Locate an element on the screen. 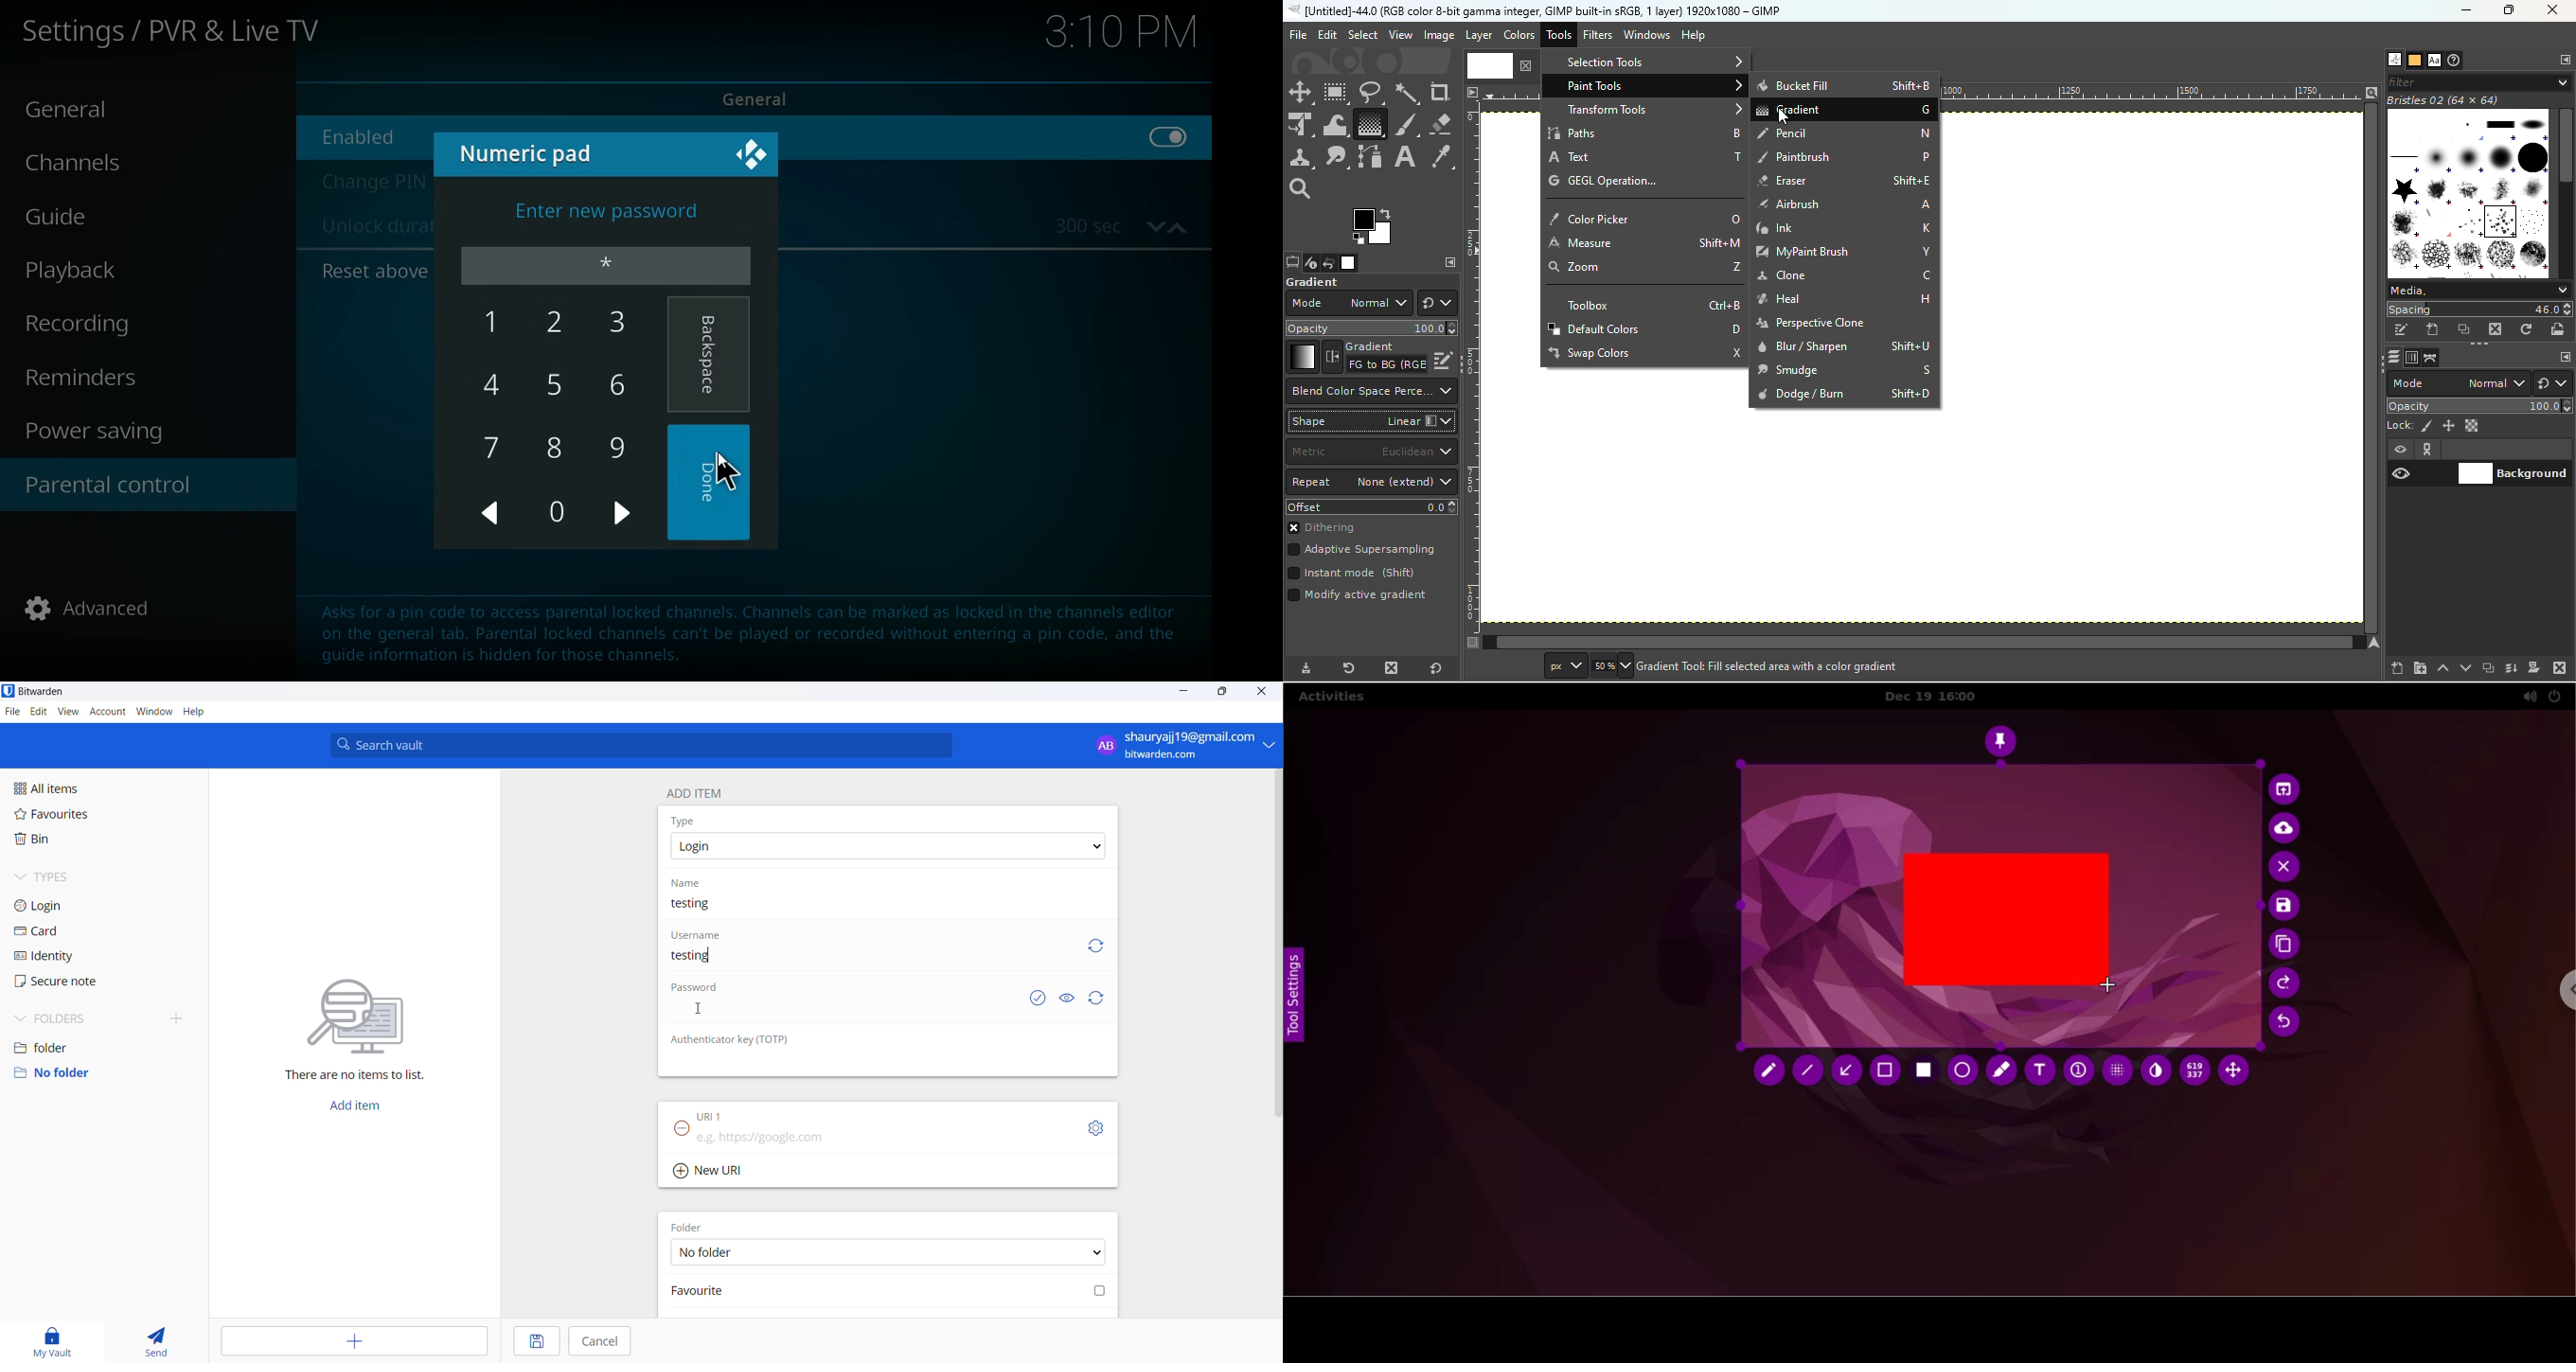 The width and height of the screenshot is (2576, 1372). Open brush as image is located at coordinates (2559, 328).